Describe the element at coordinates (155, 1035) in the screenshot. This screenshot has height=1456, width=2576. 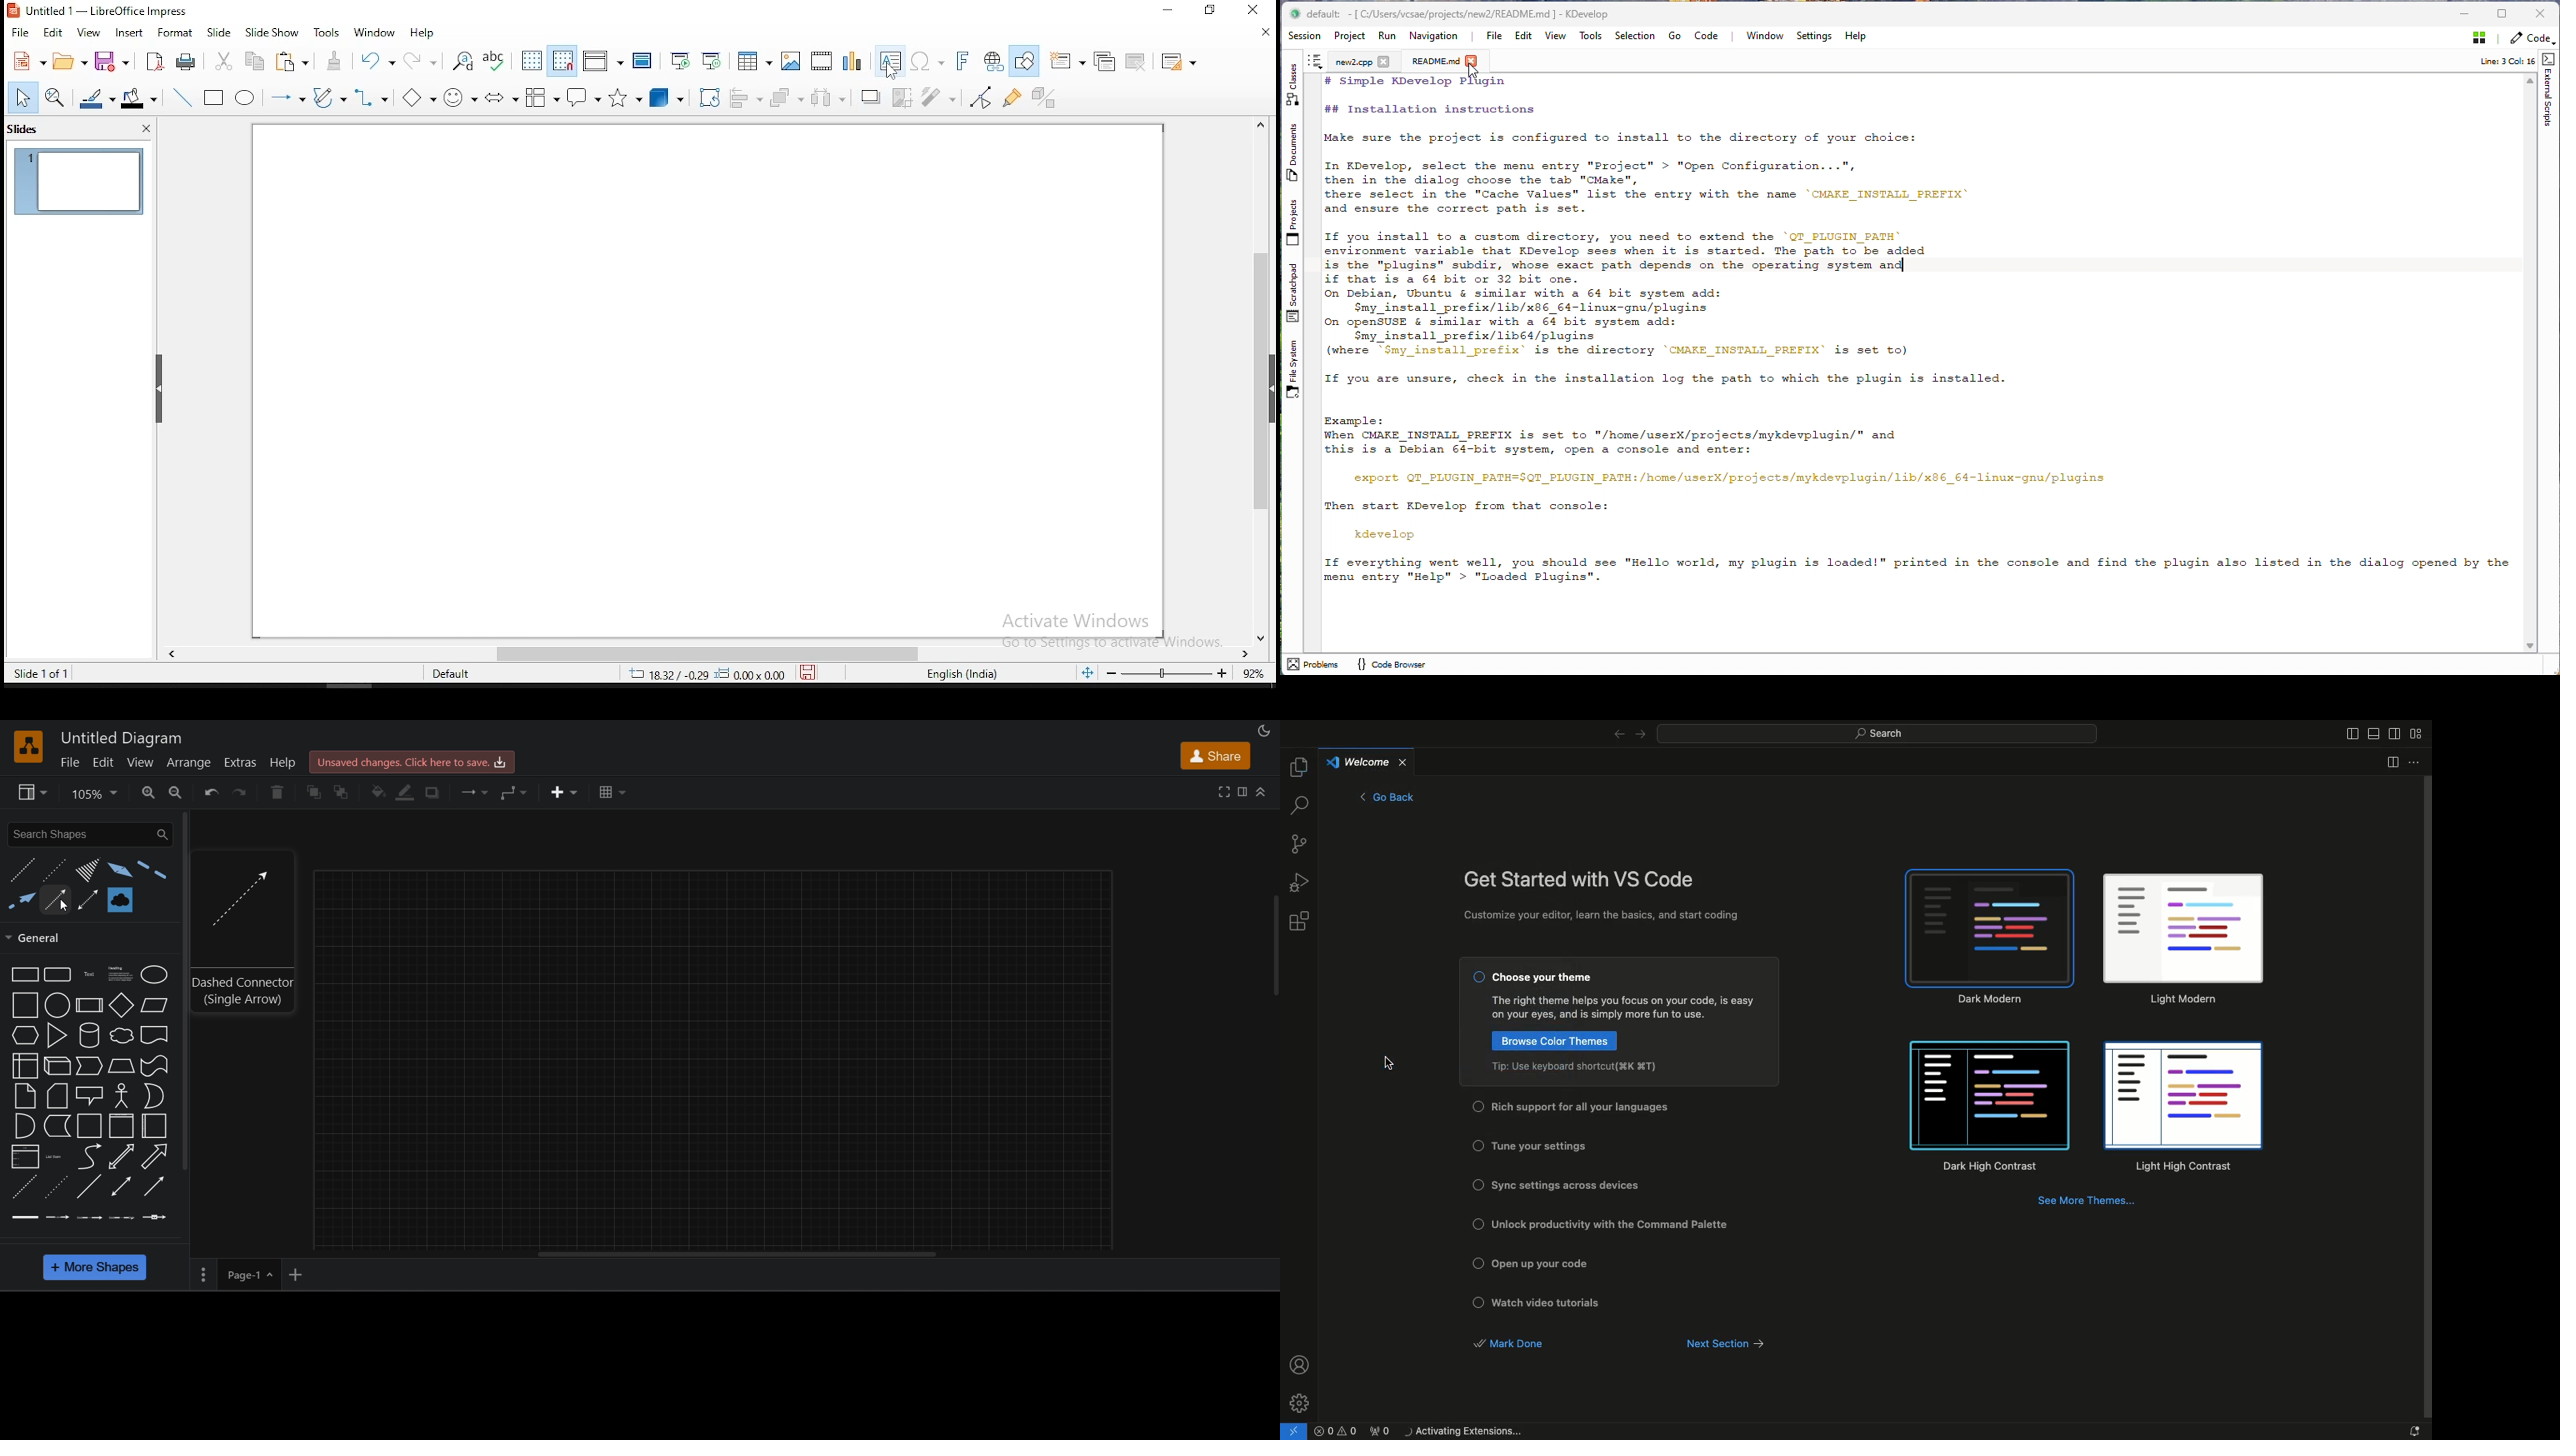
I see `document` at that location.